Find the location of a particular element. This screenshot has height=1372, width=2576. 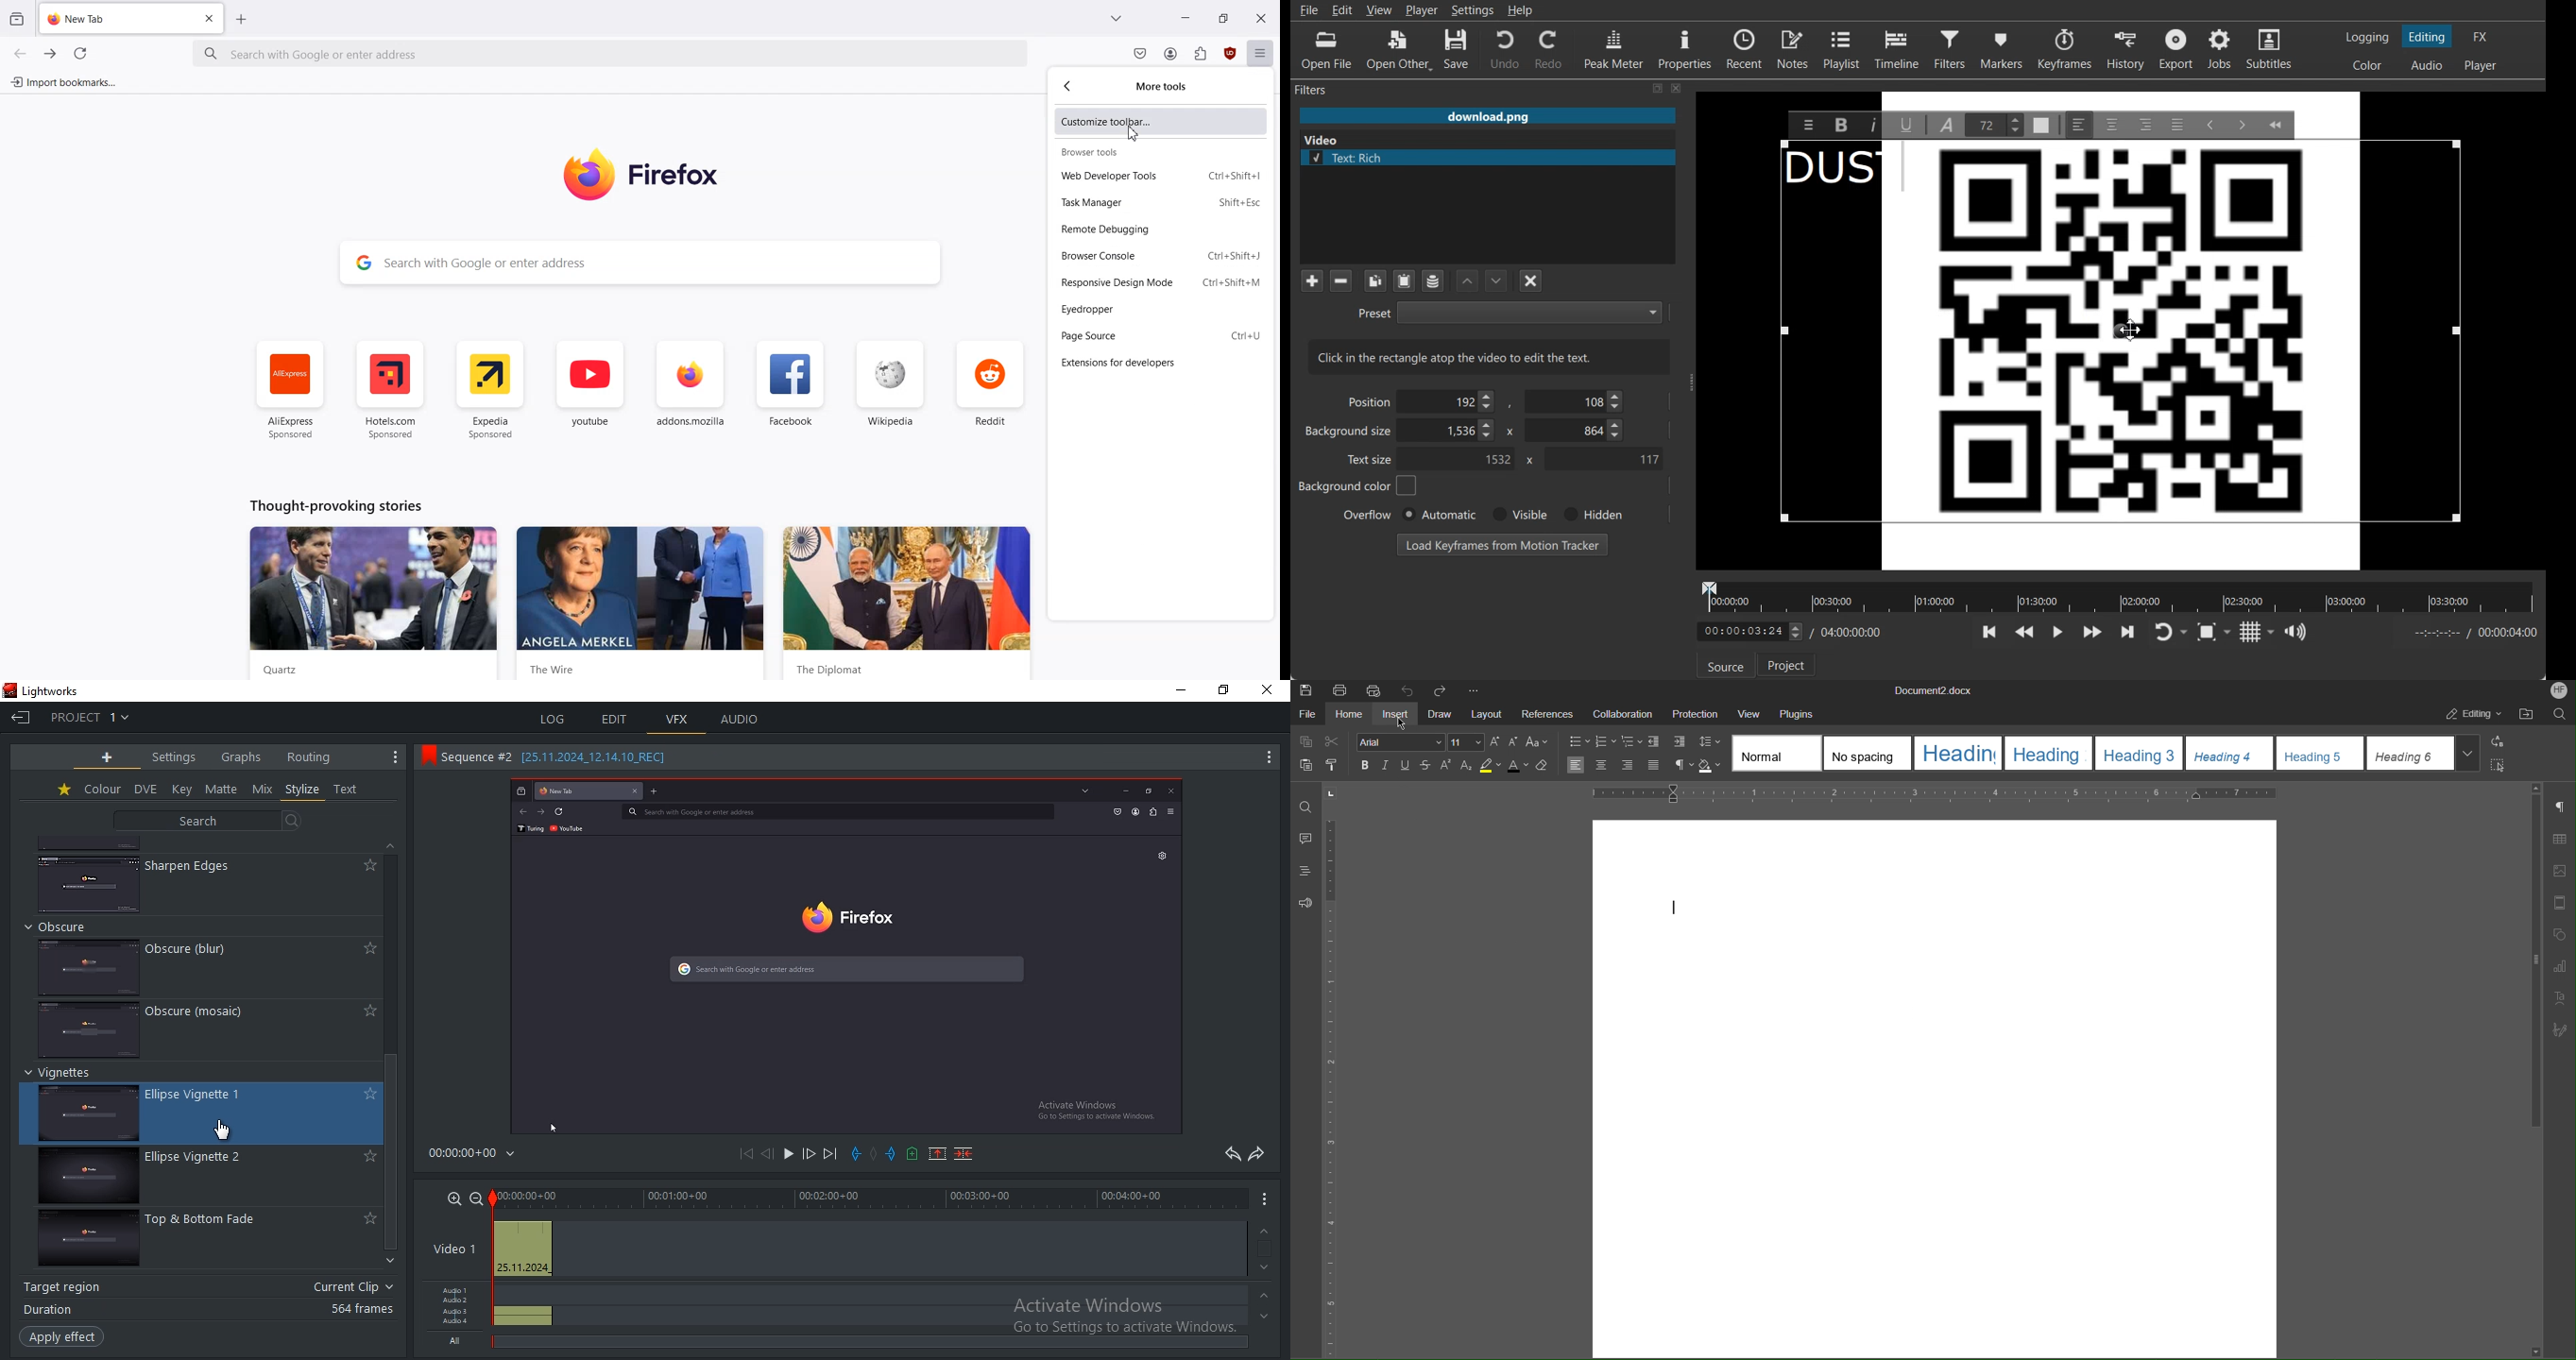

Switching to the Editing layout is located at coordinates (2428, 37).